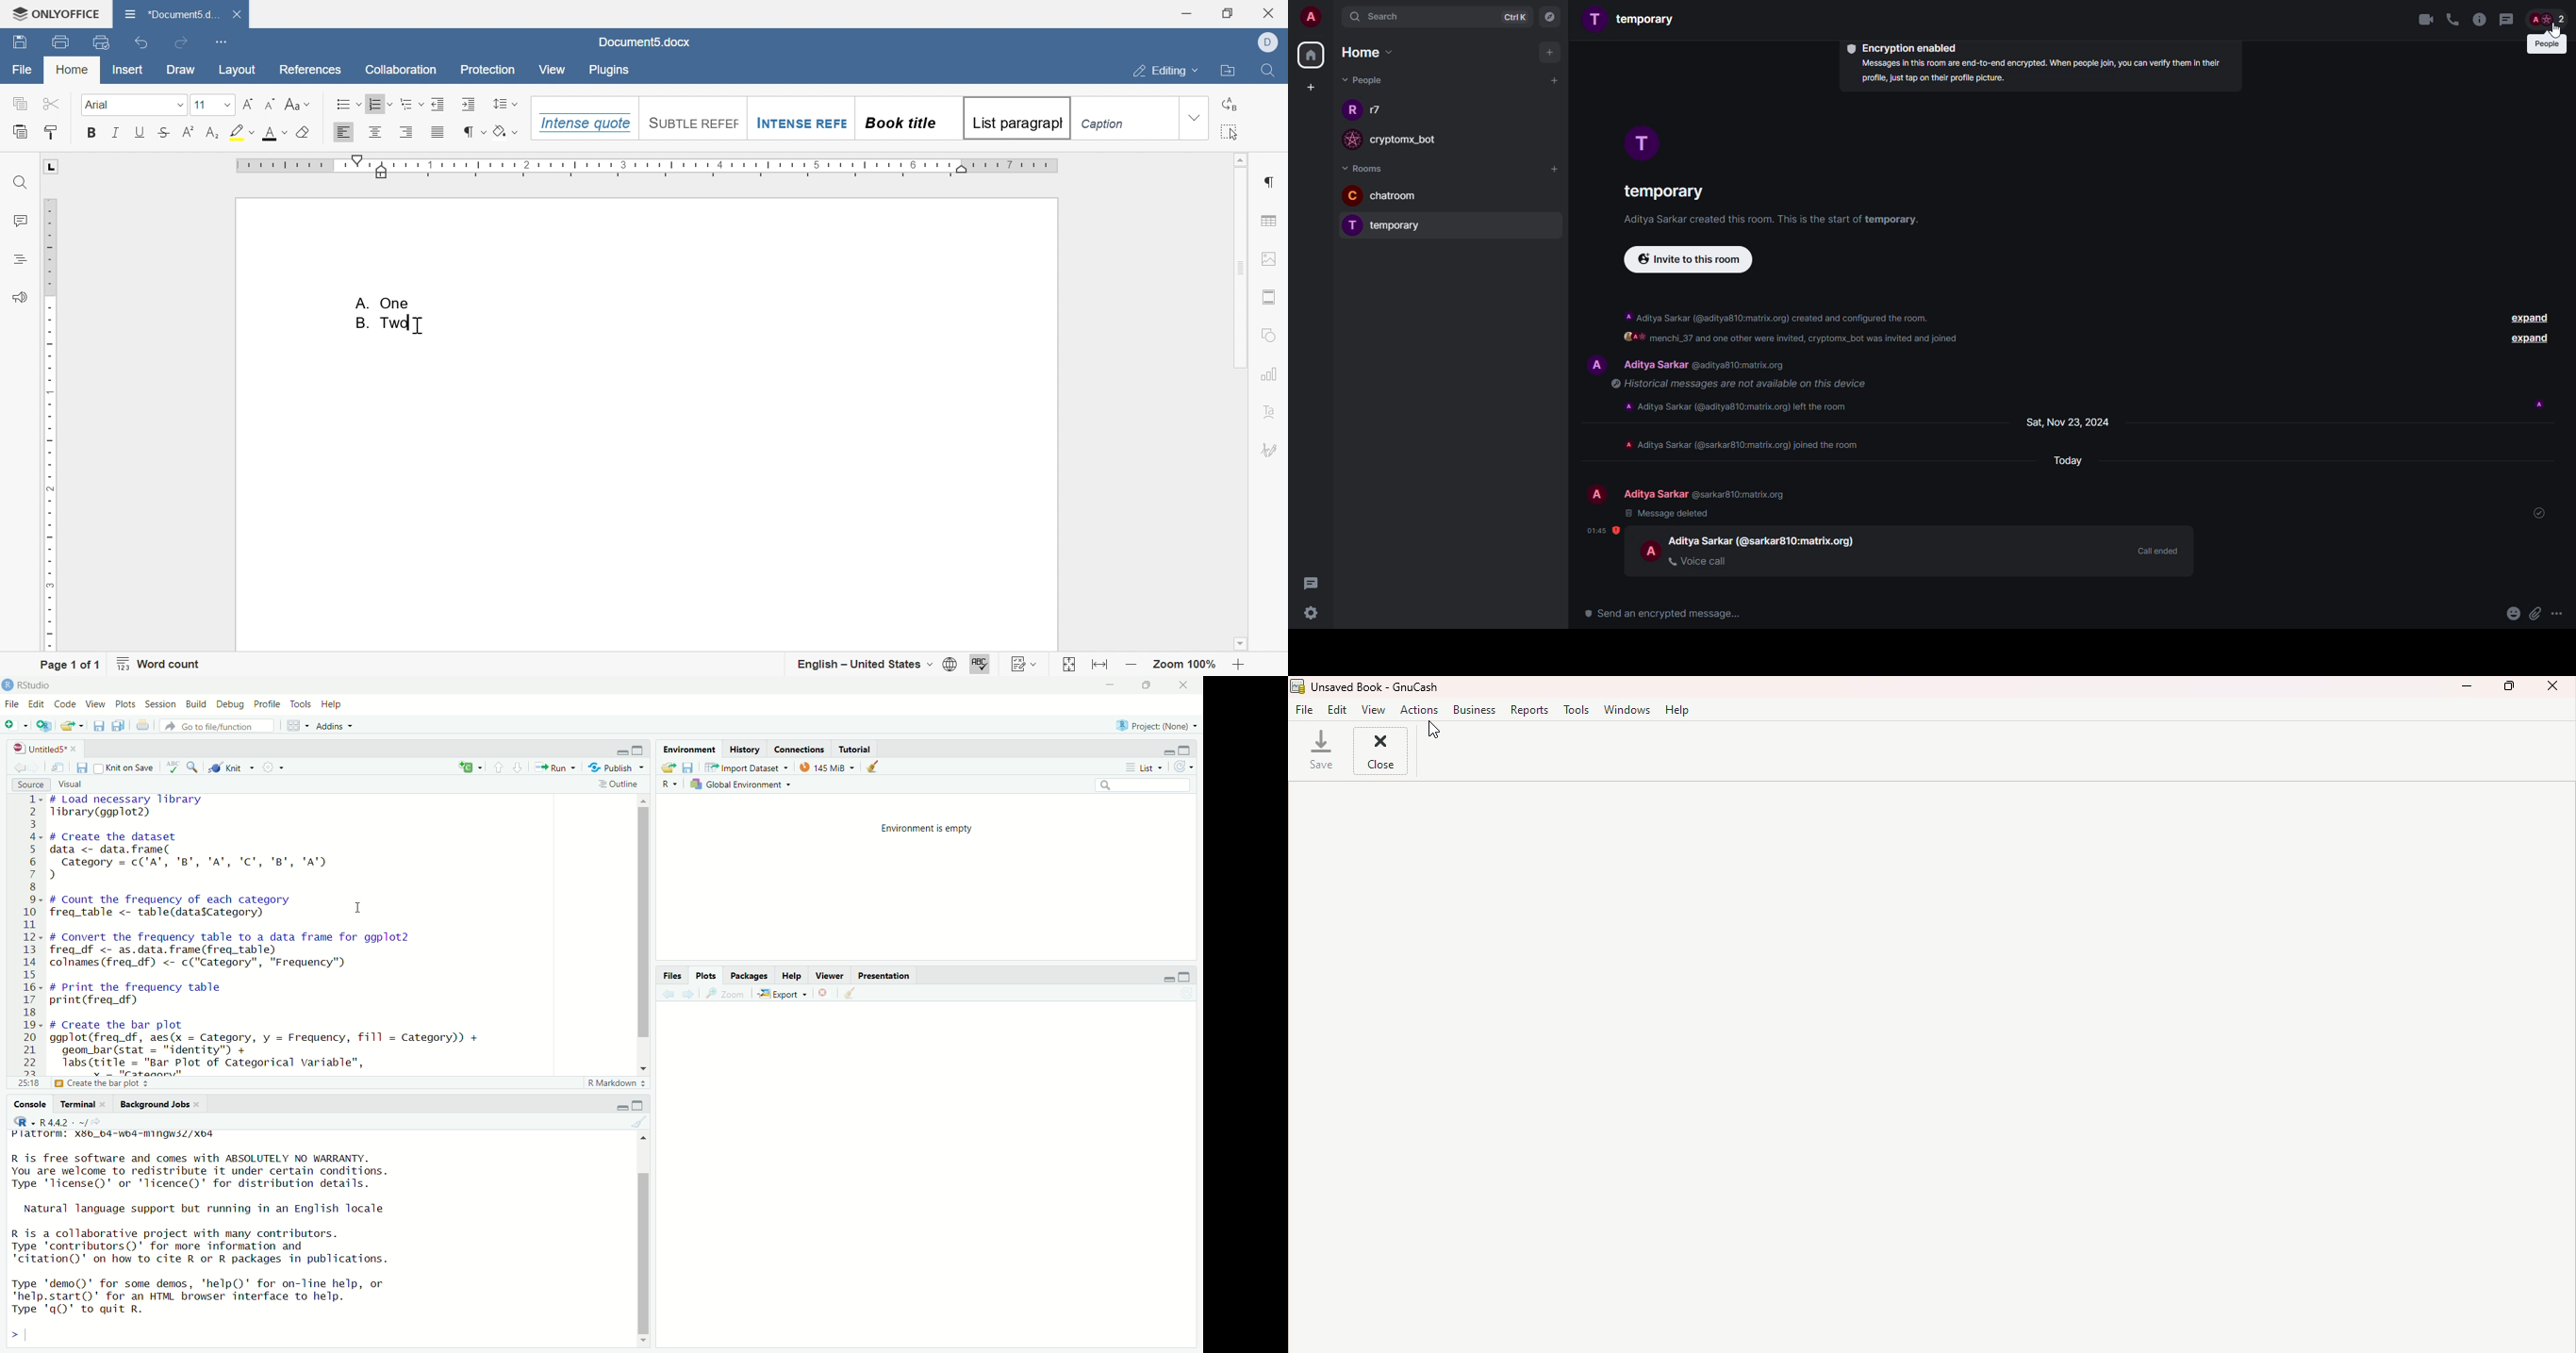 This screenshot has width=2576, height=1372. What do you see at coordinates (1148, 768) in the screenshot?
I see `list` at bounding box center [1148, 768].